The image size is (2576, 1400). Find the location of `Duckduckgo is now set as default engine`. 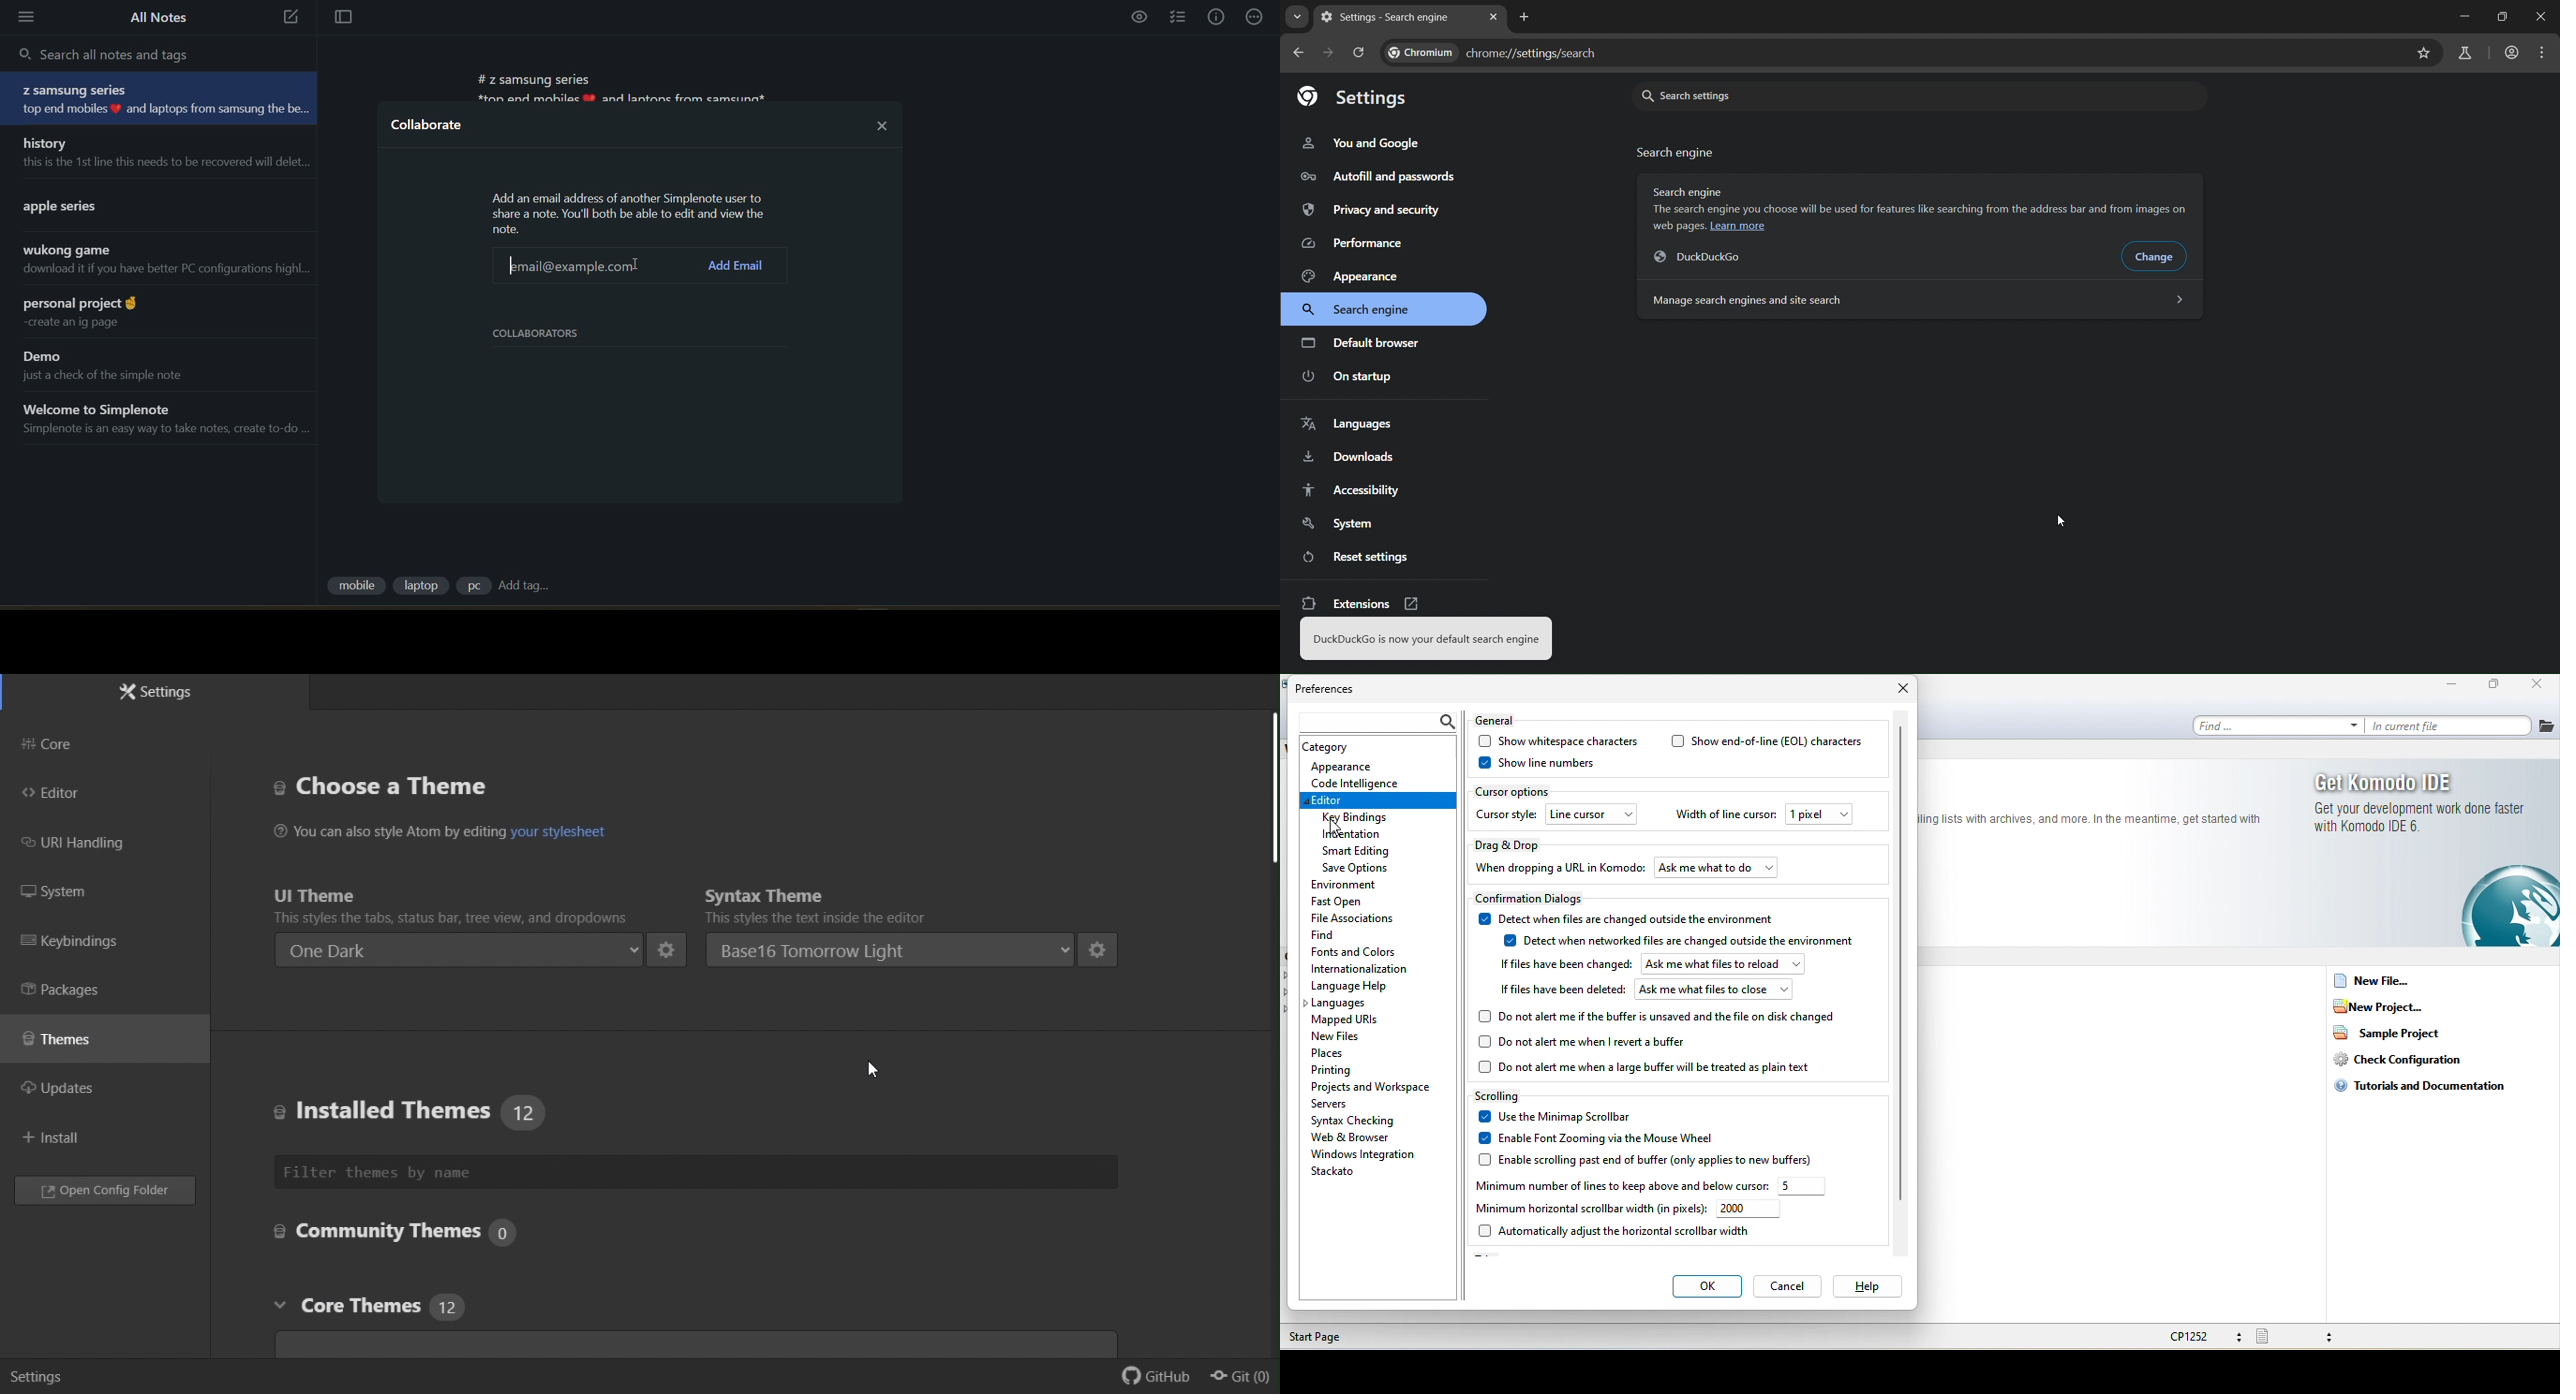

Duckduckgo is now set as default engine is located at coordinates (1425, 641).